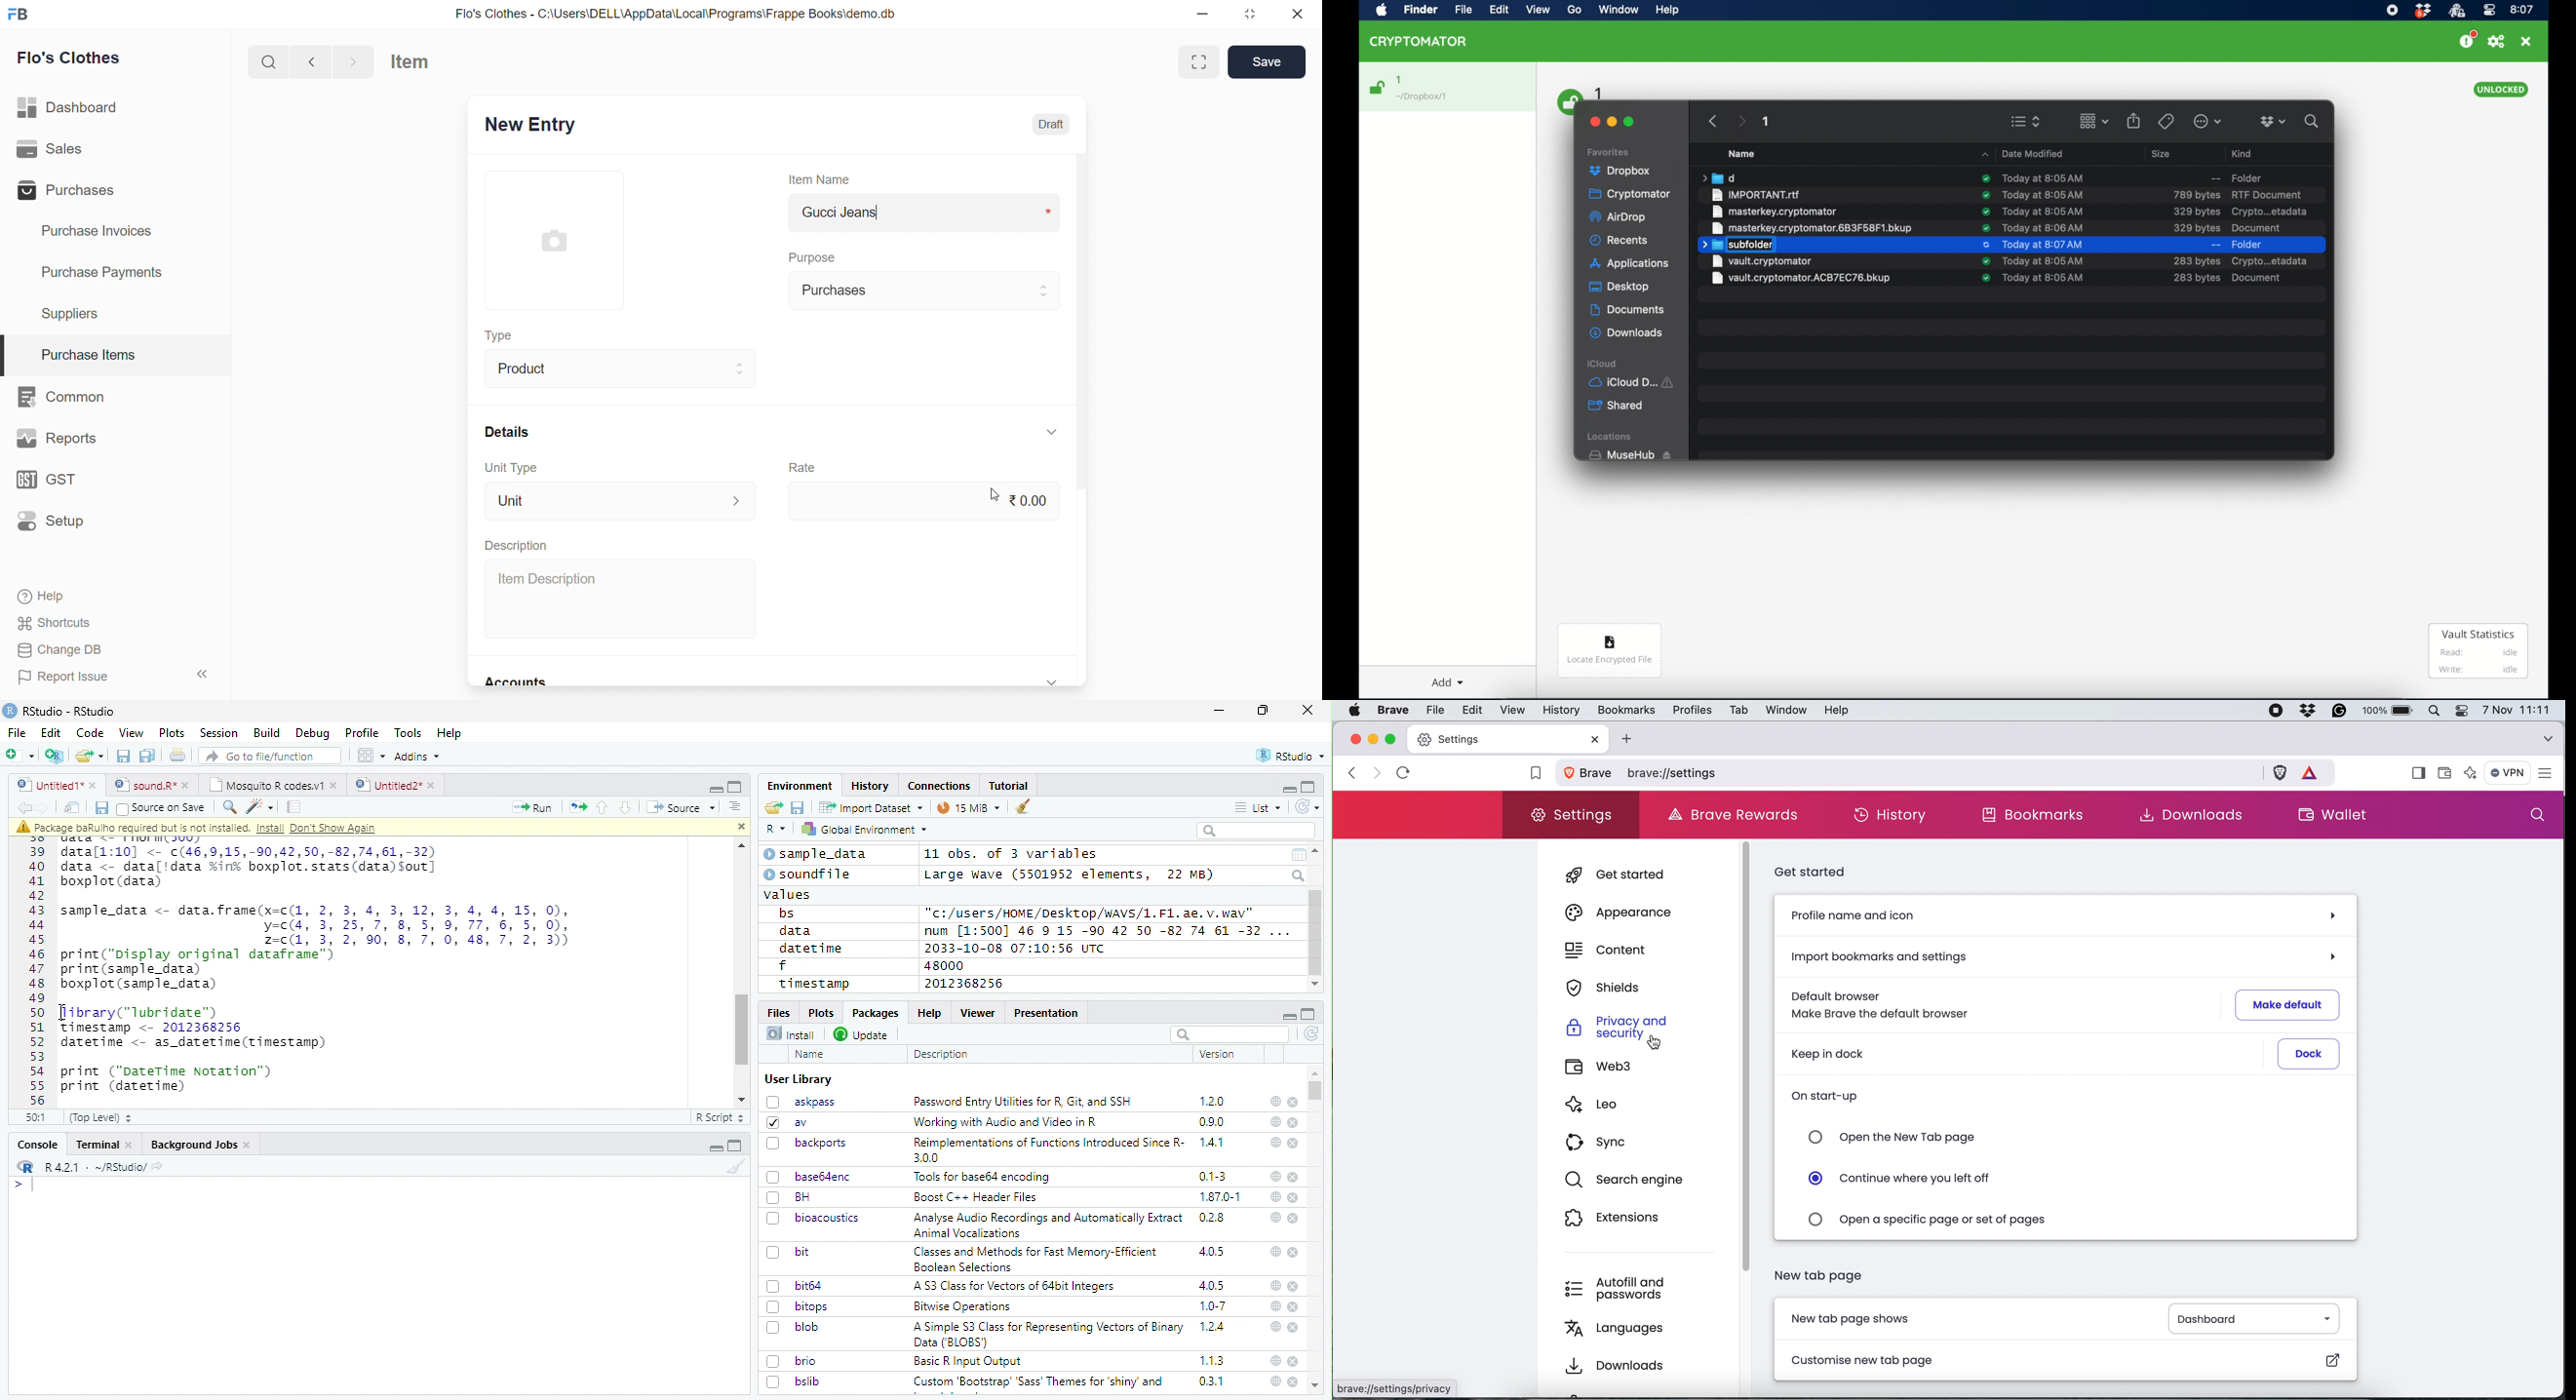 Image resolution: width=2576 pixels, height=1400 pixels. I want to click on bit, so click(789, 1253).